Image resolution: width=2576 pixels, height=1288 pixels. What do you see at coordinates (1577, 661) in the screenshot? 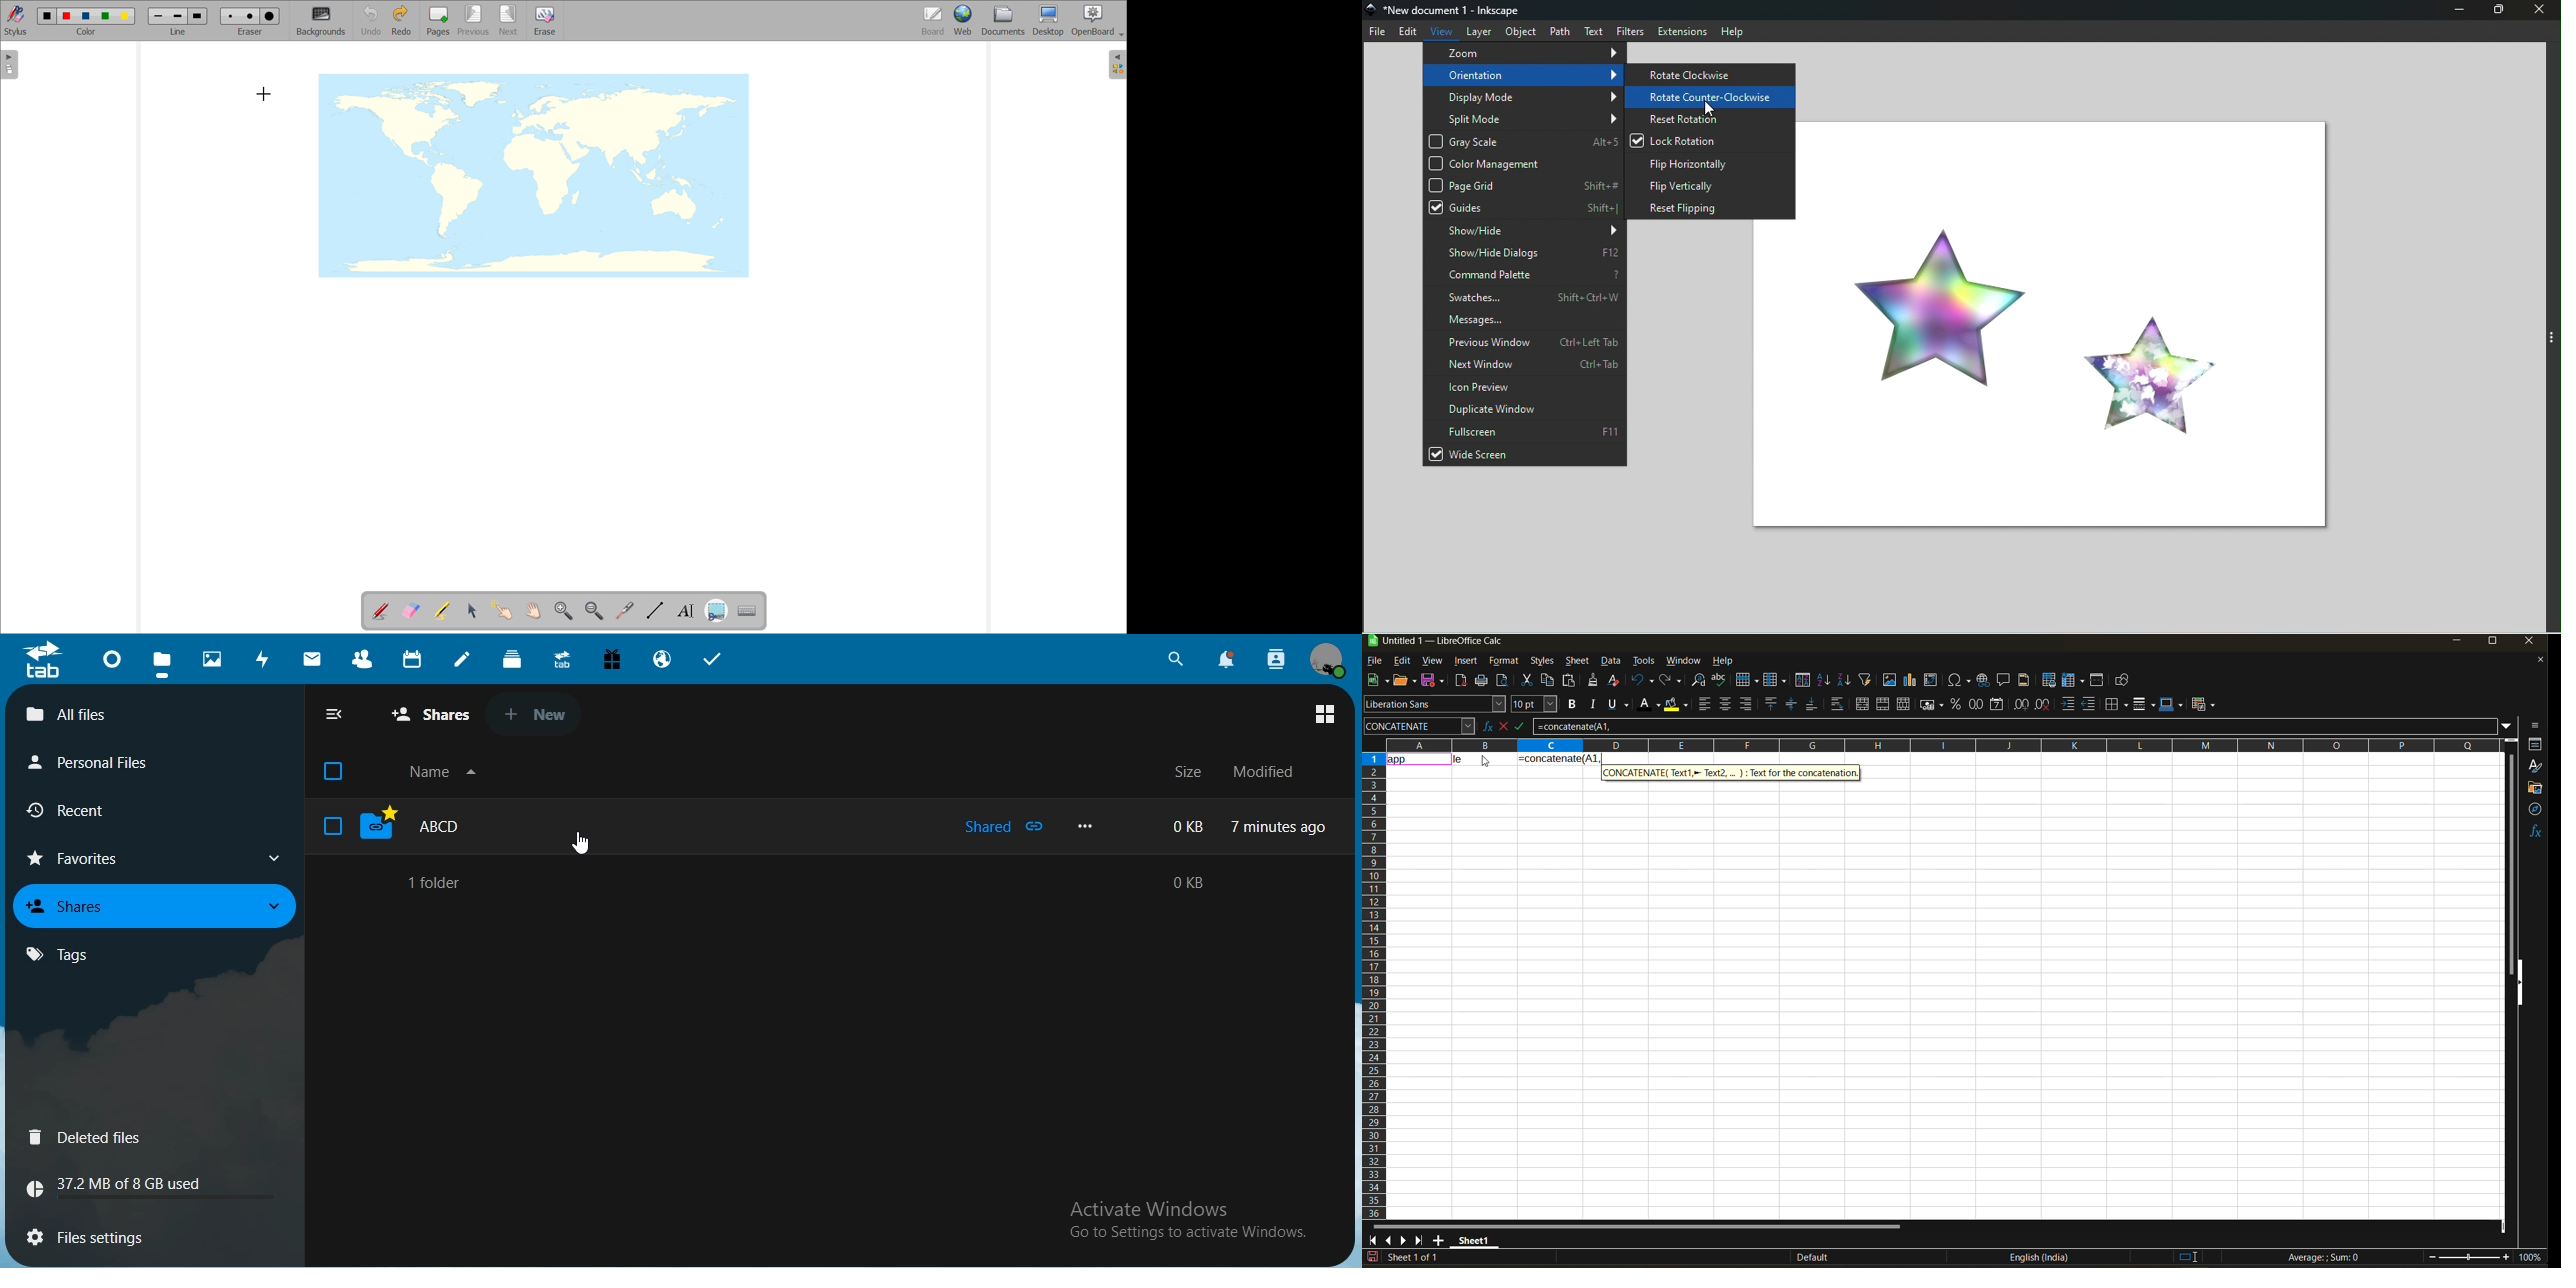
I see `sheet` at bounding box center [1577, 661].